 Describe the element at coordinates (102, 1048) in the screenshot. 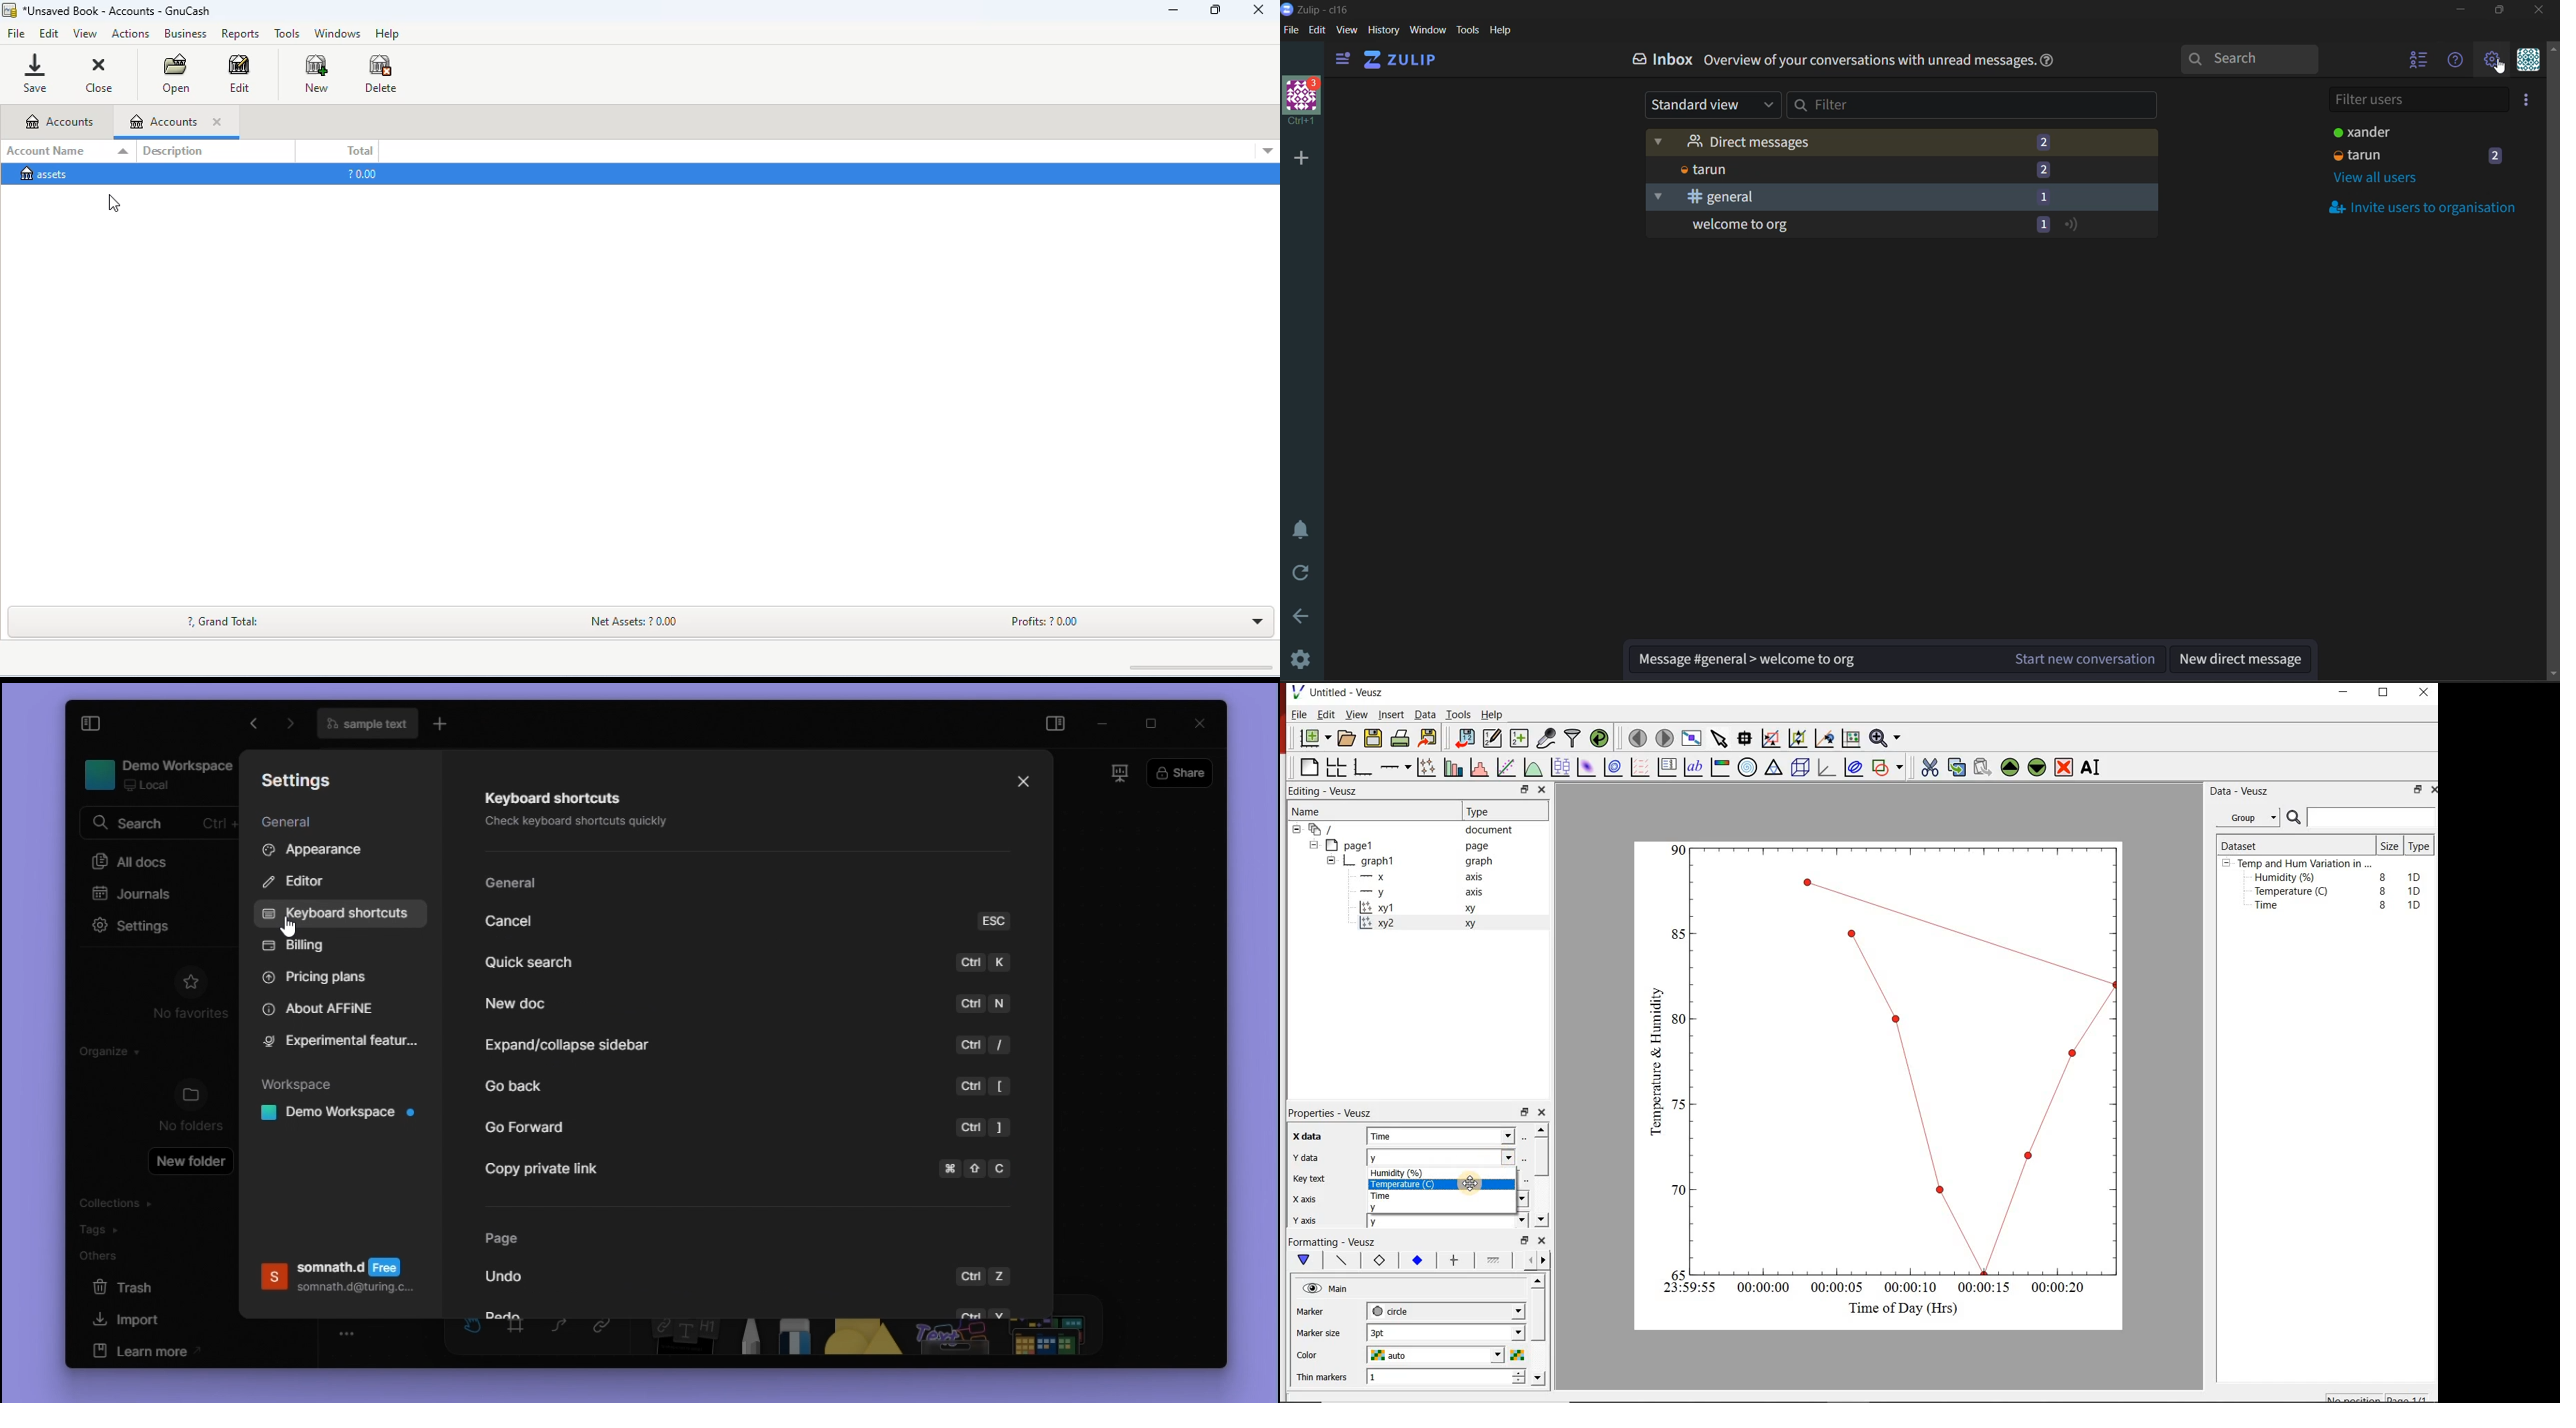

I see `organize` at that location.